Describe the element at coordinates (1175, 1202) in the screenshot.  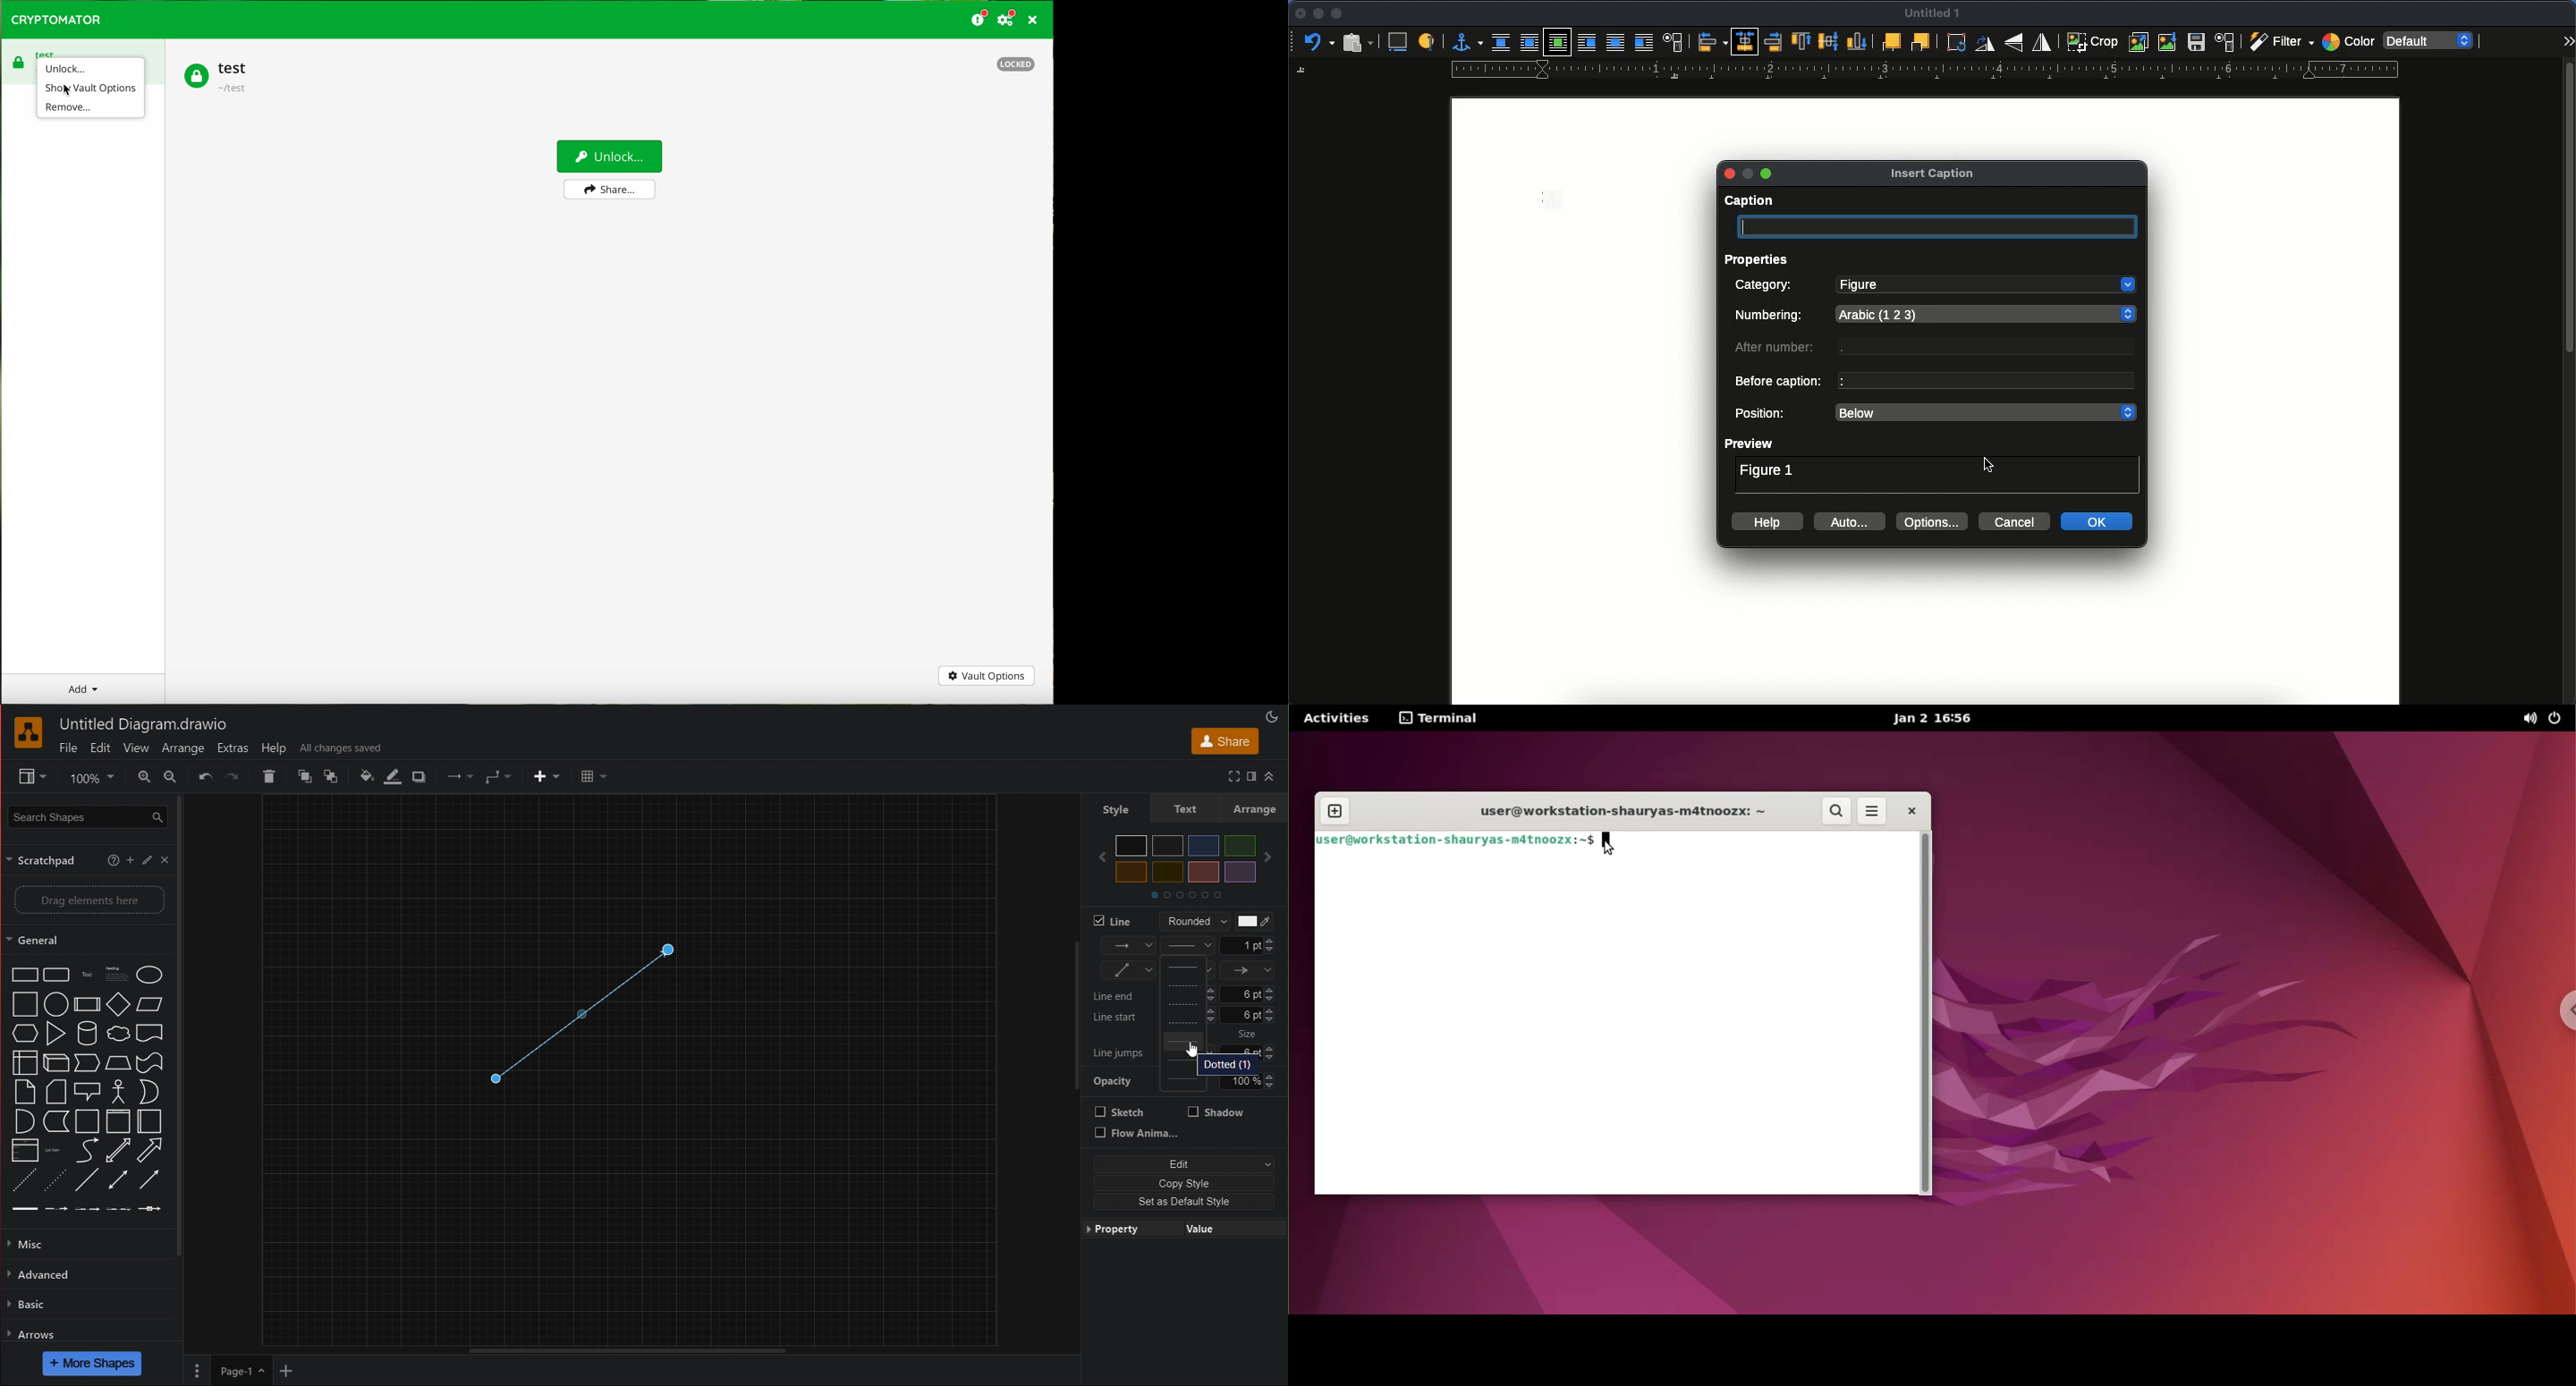
I see `Set as Default Style` at that location.